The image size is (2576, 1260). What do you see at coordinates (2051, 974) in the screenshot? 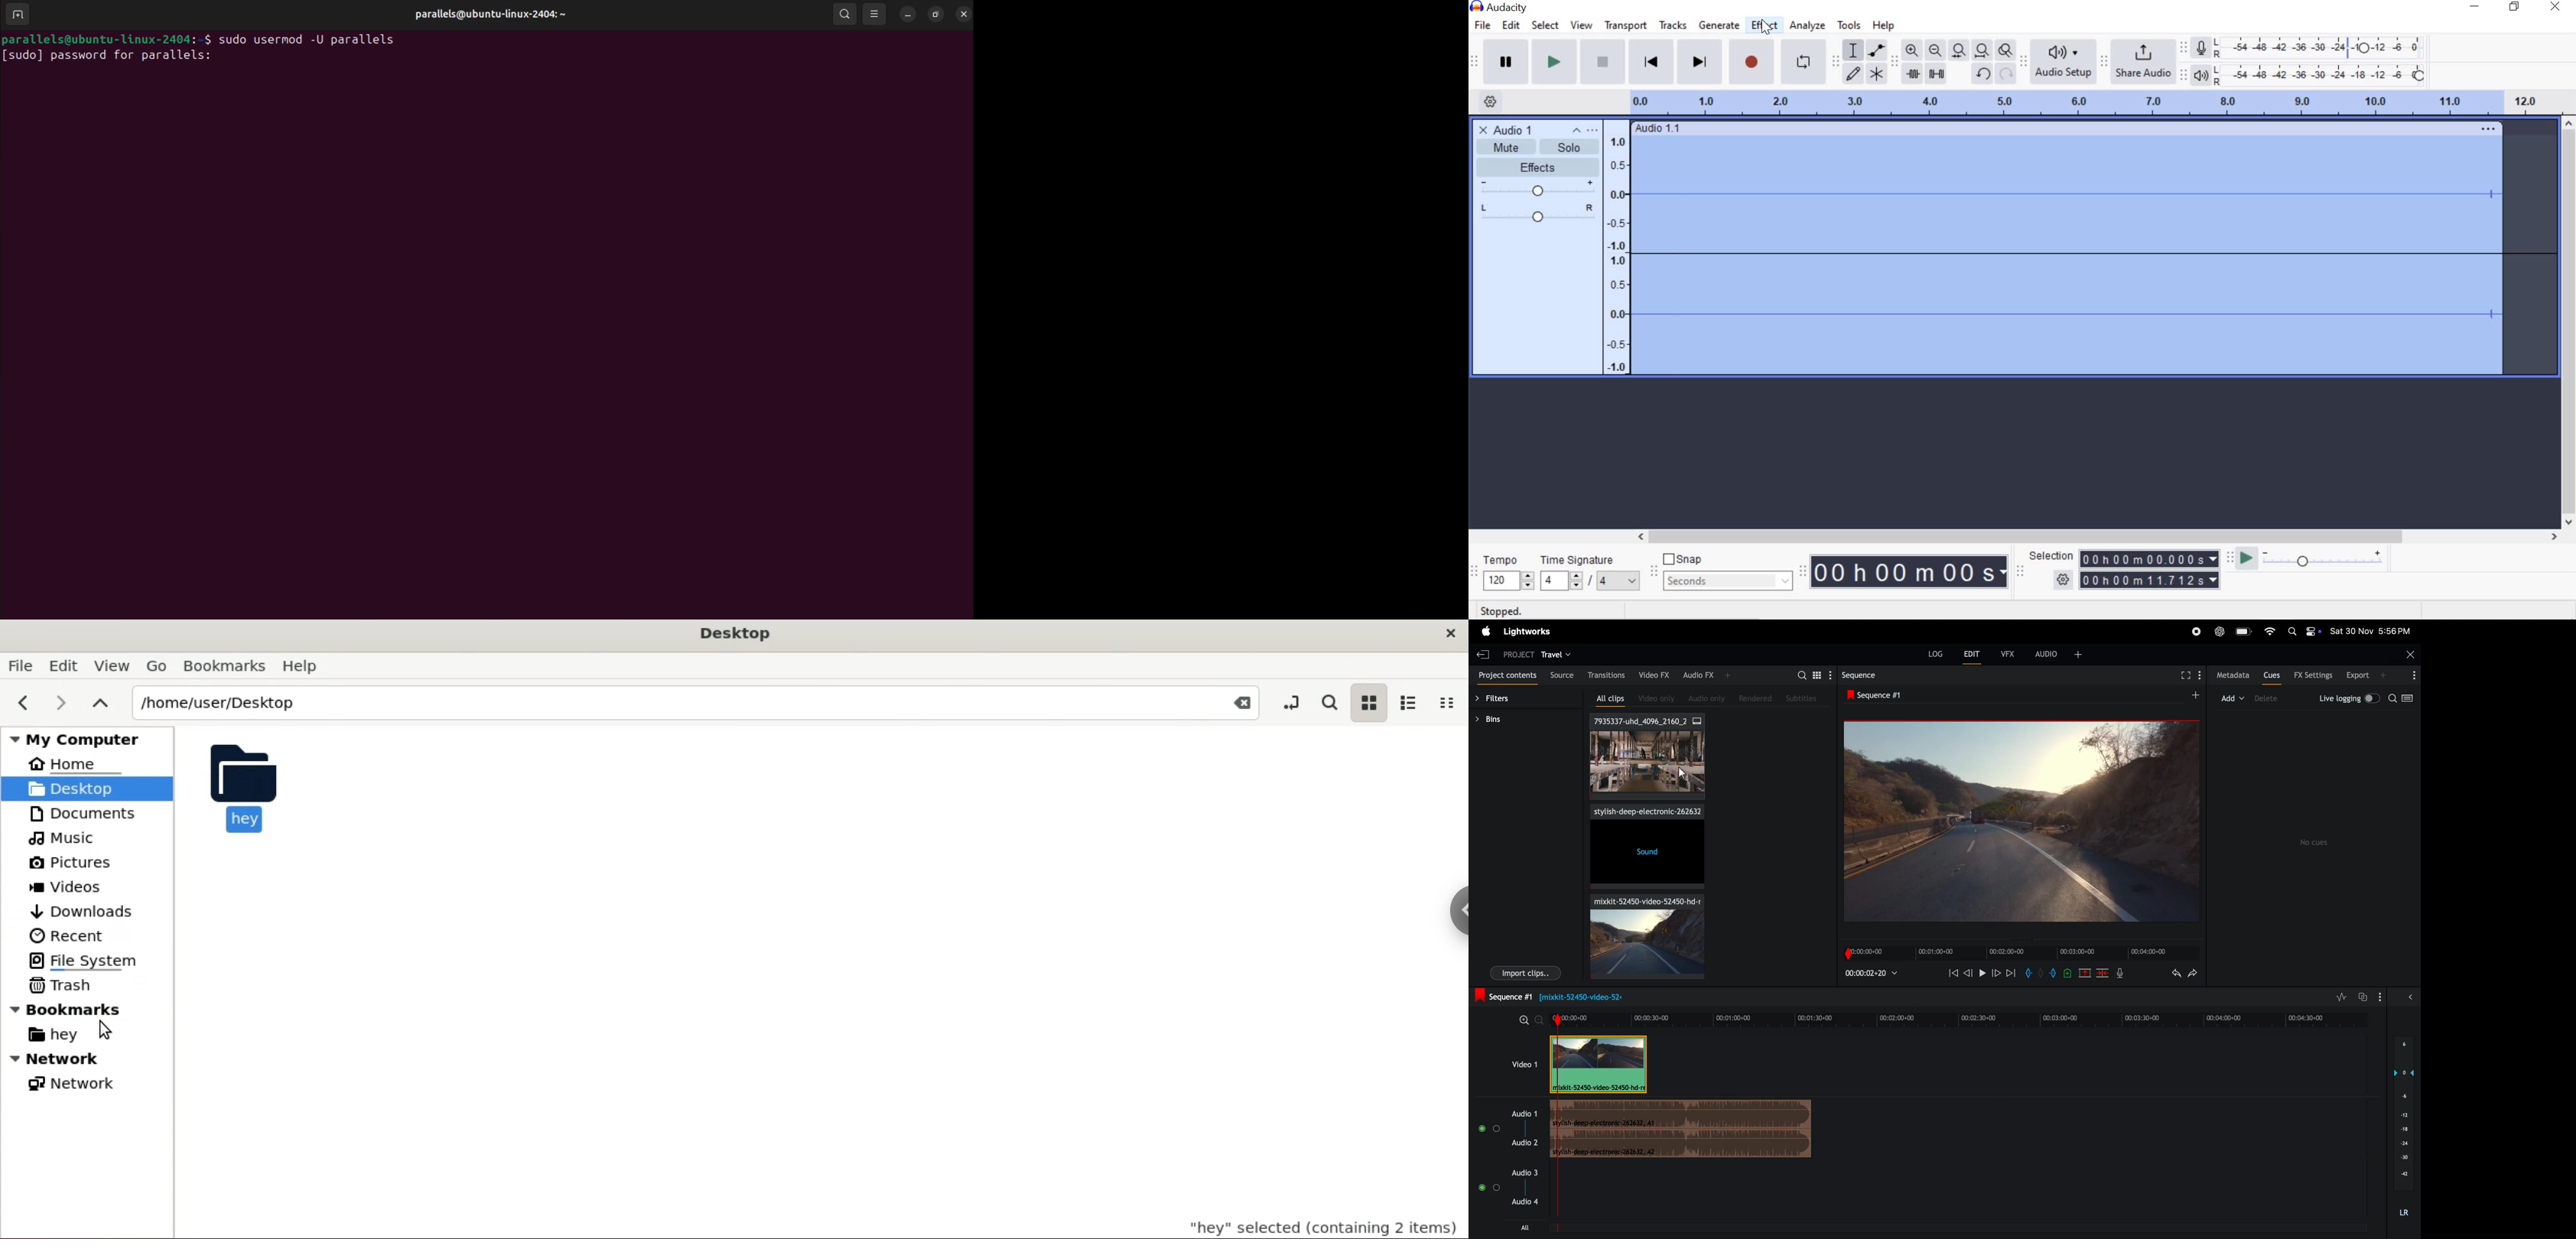
I see `add out ` at bounding box center [2051, 974].